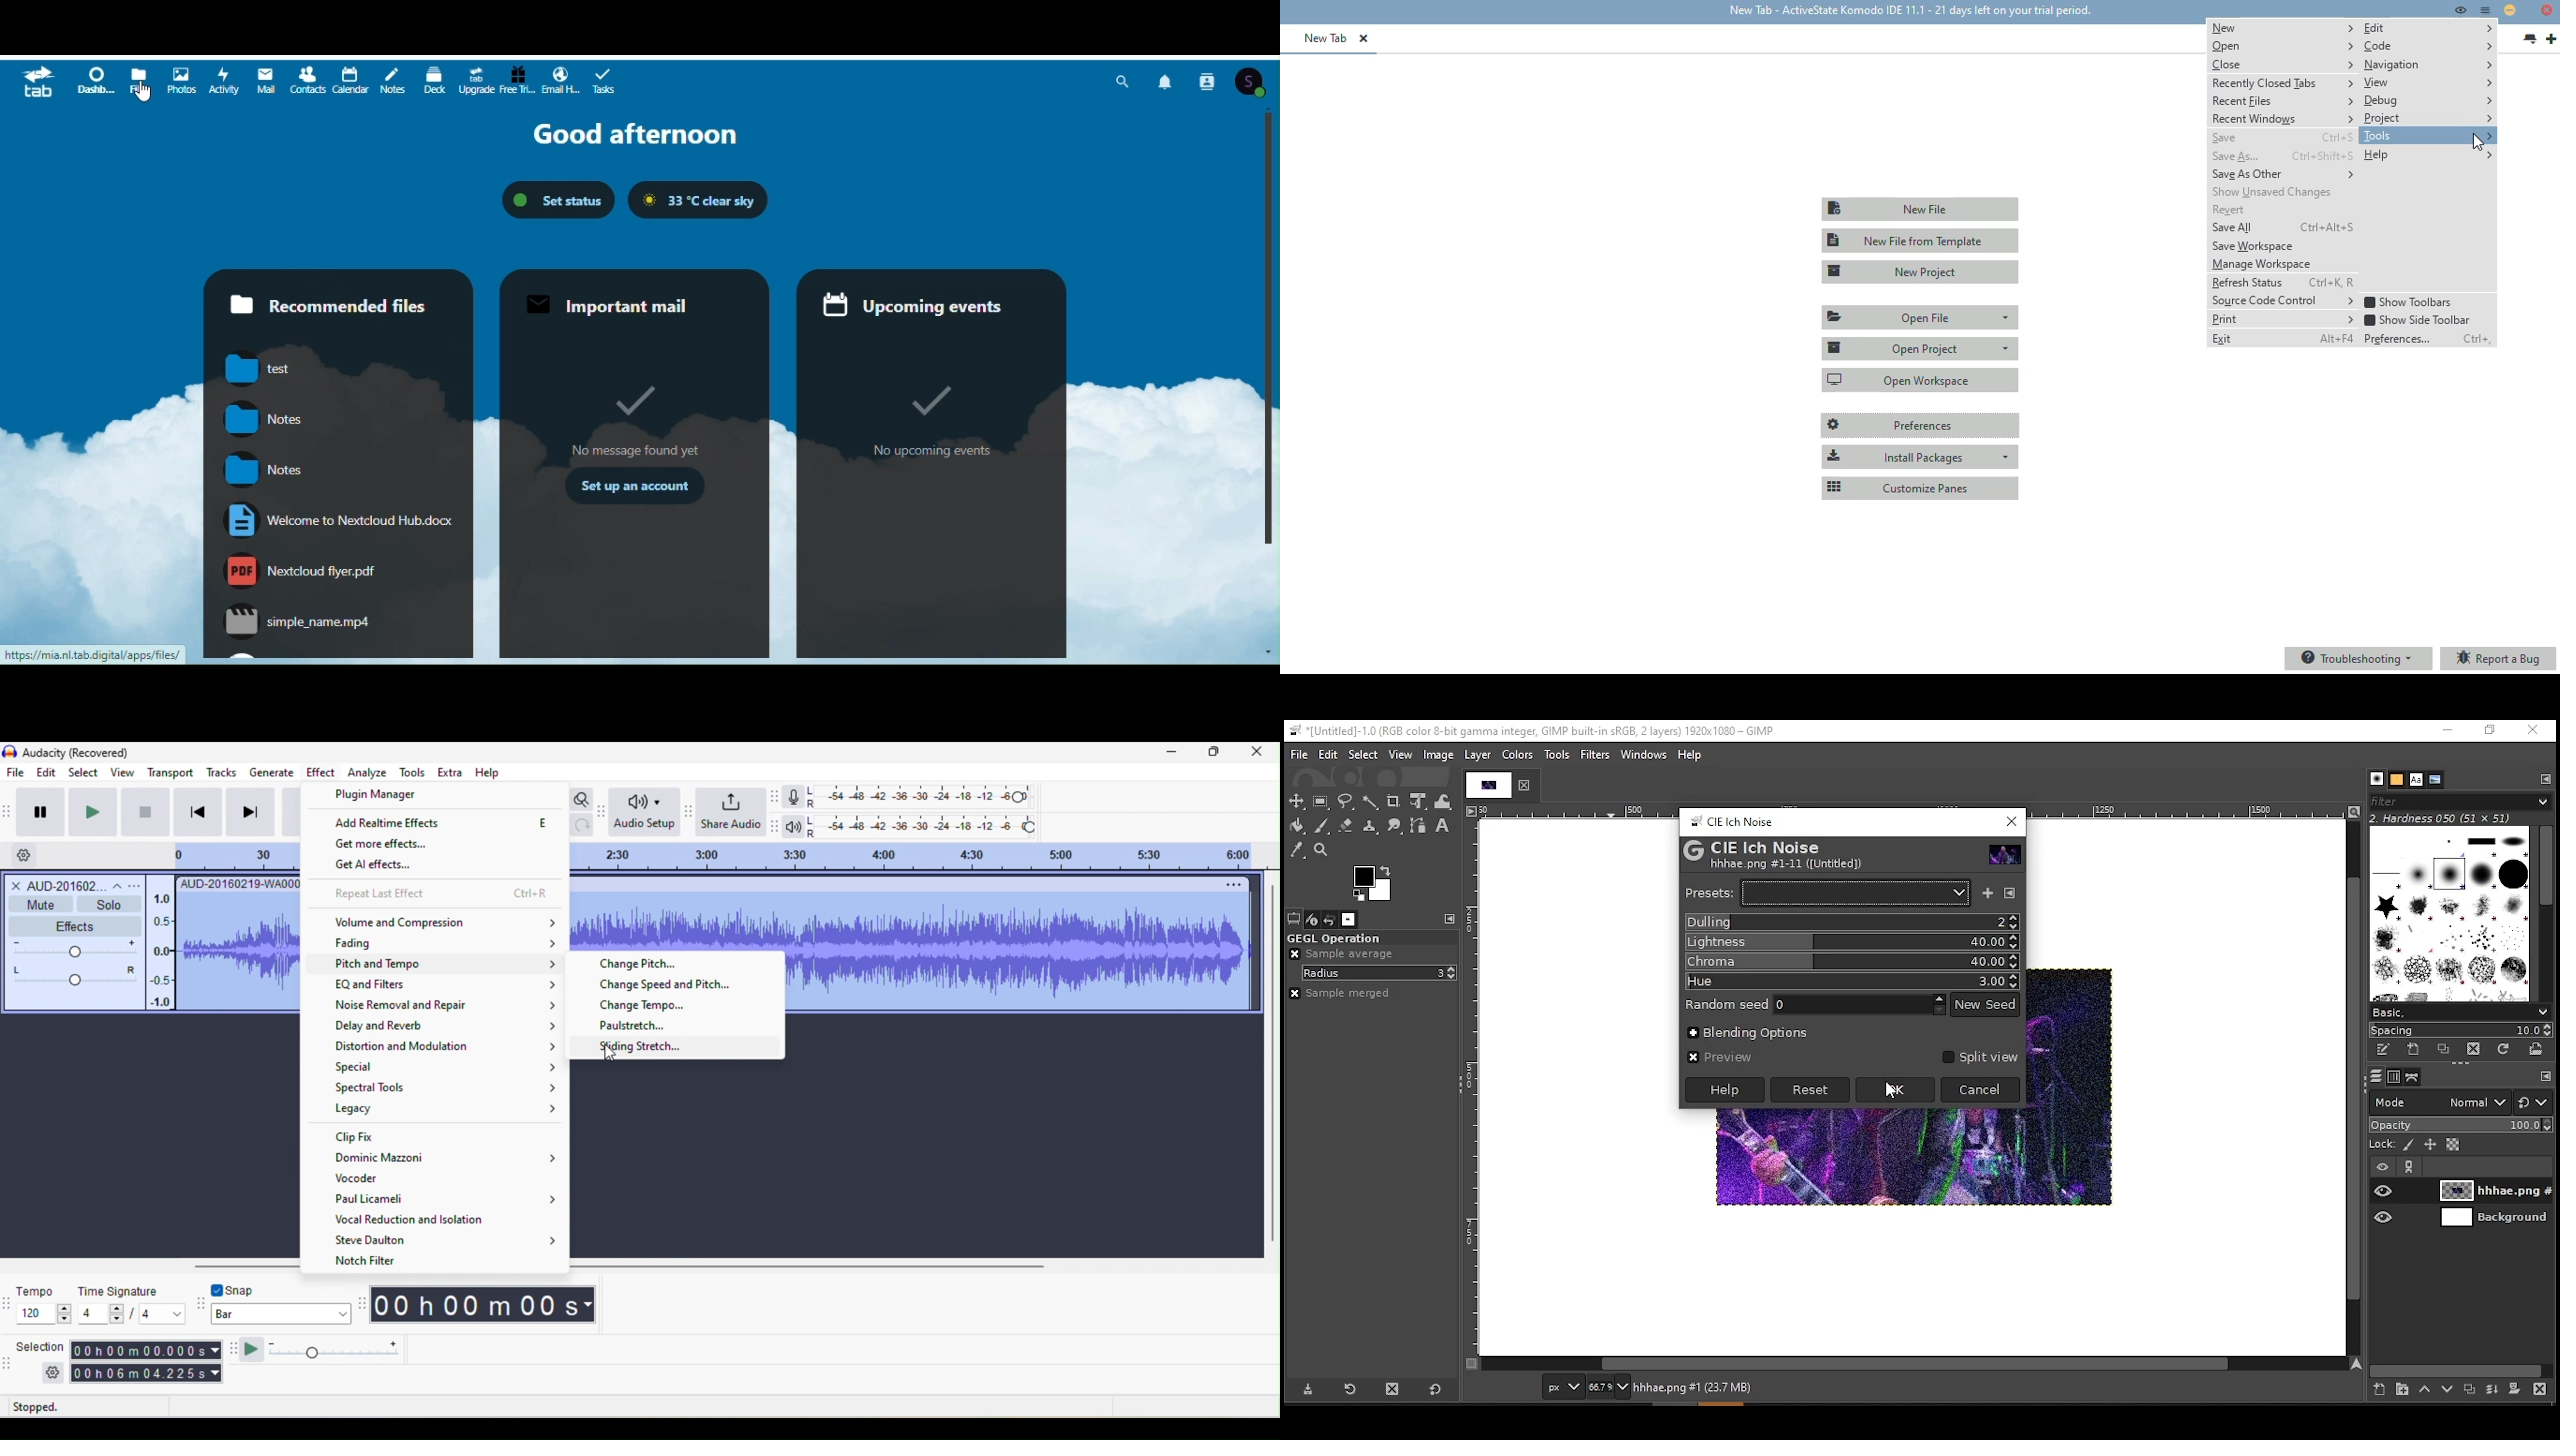 The width and height of the screenshot is (2576, 1456). What do you see at coordinates (392, 79) in the screenshot?
I see `Notes ` at bounding box center [392, 79].